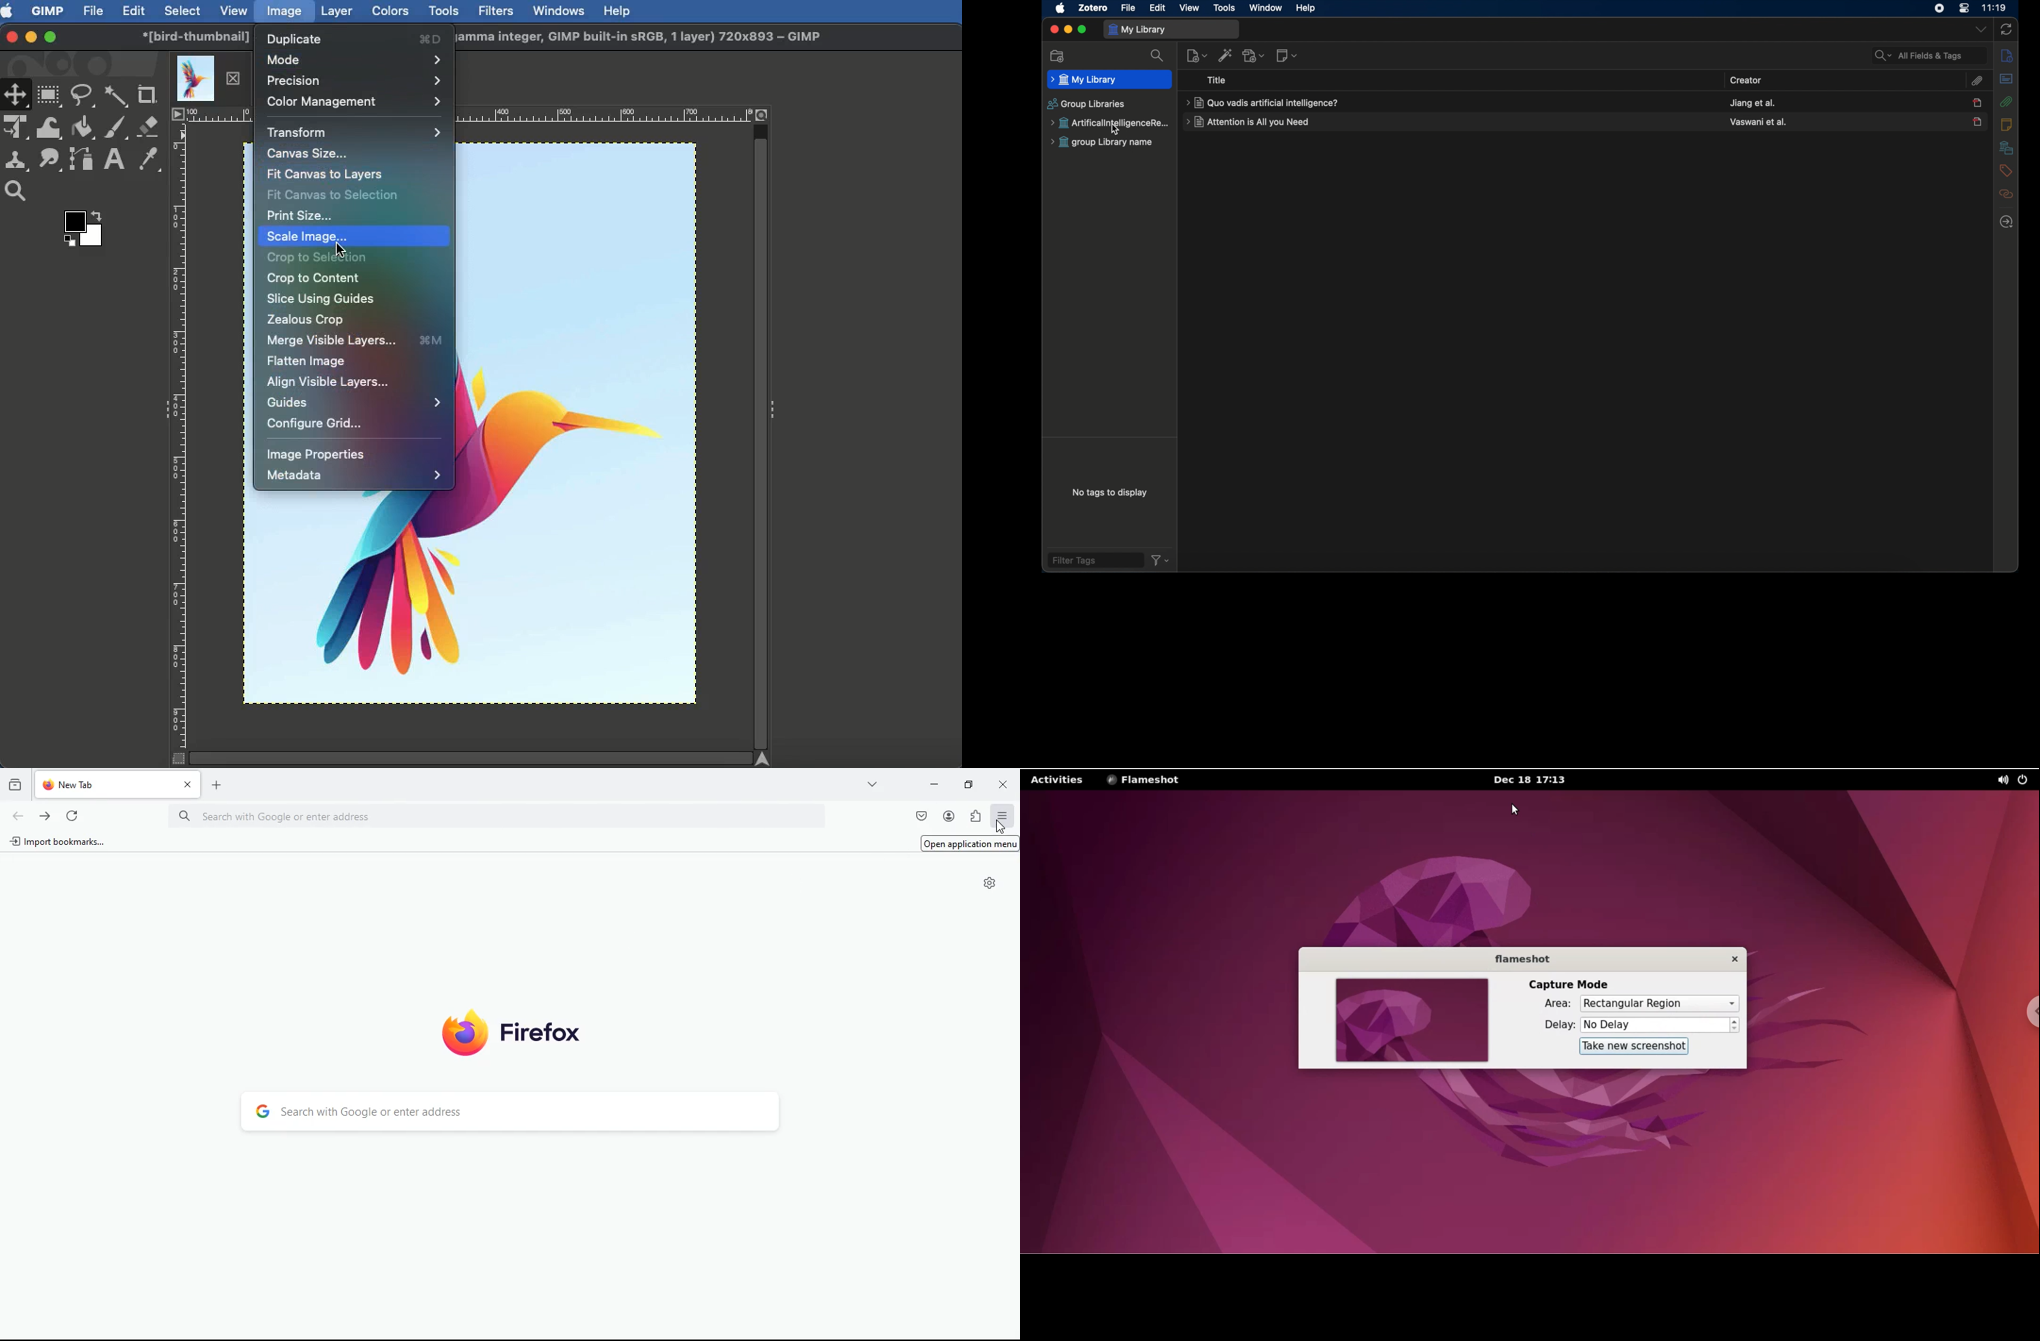 The width and height of the screenshot is (2044, 1344). What do you see at coordinates (1110, 123) in the screenshot?
I see `group library` at bounding box center [1110, 123].